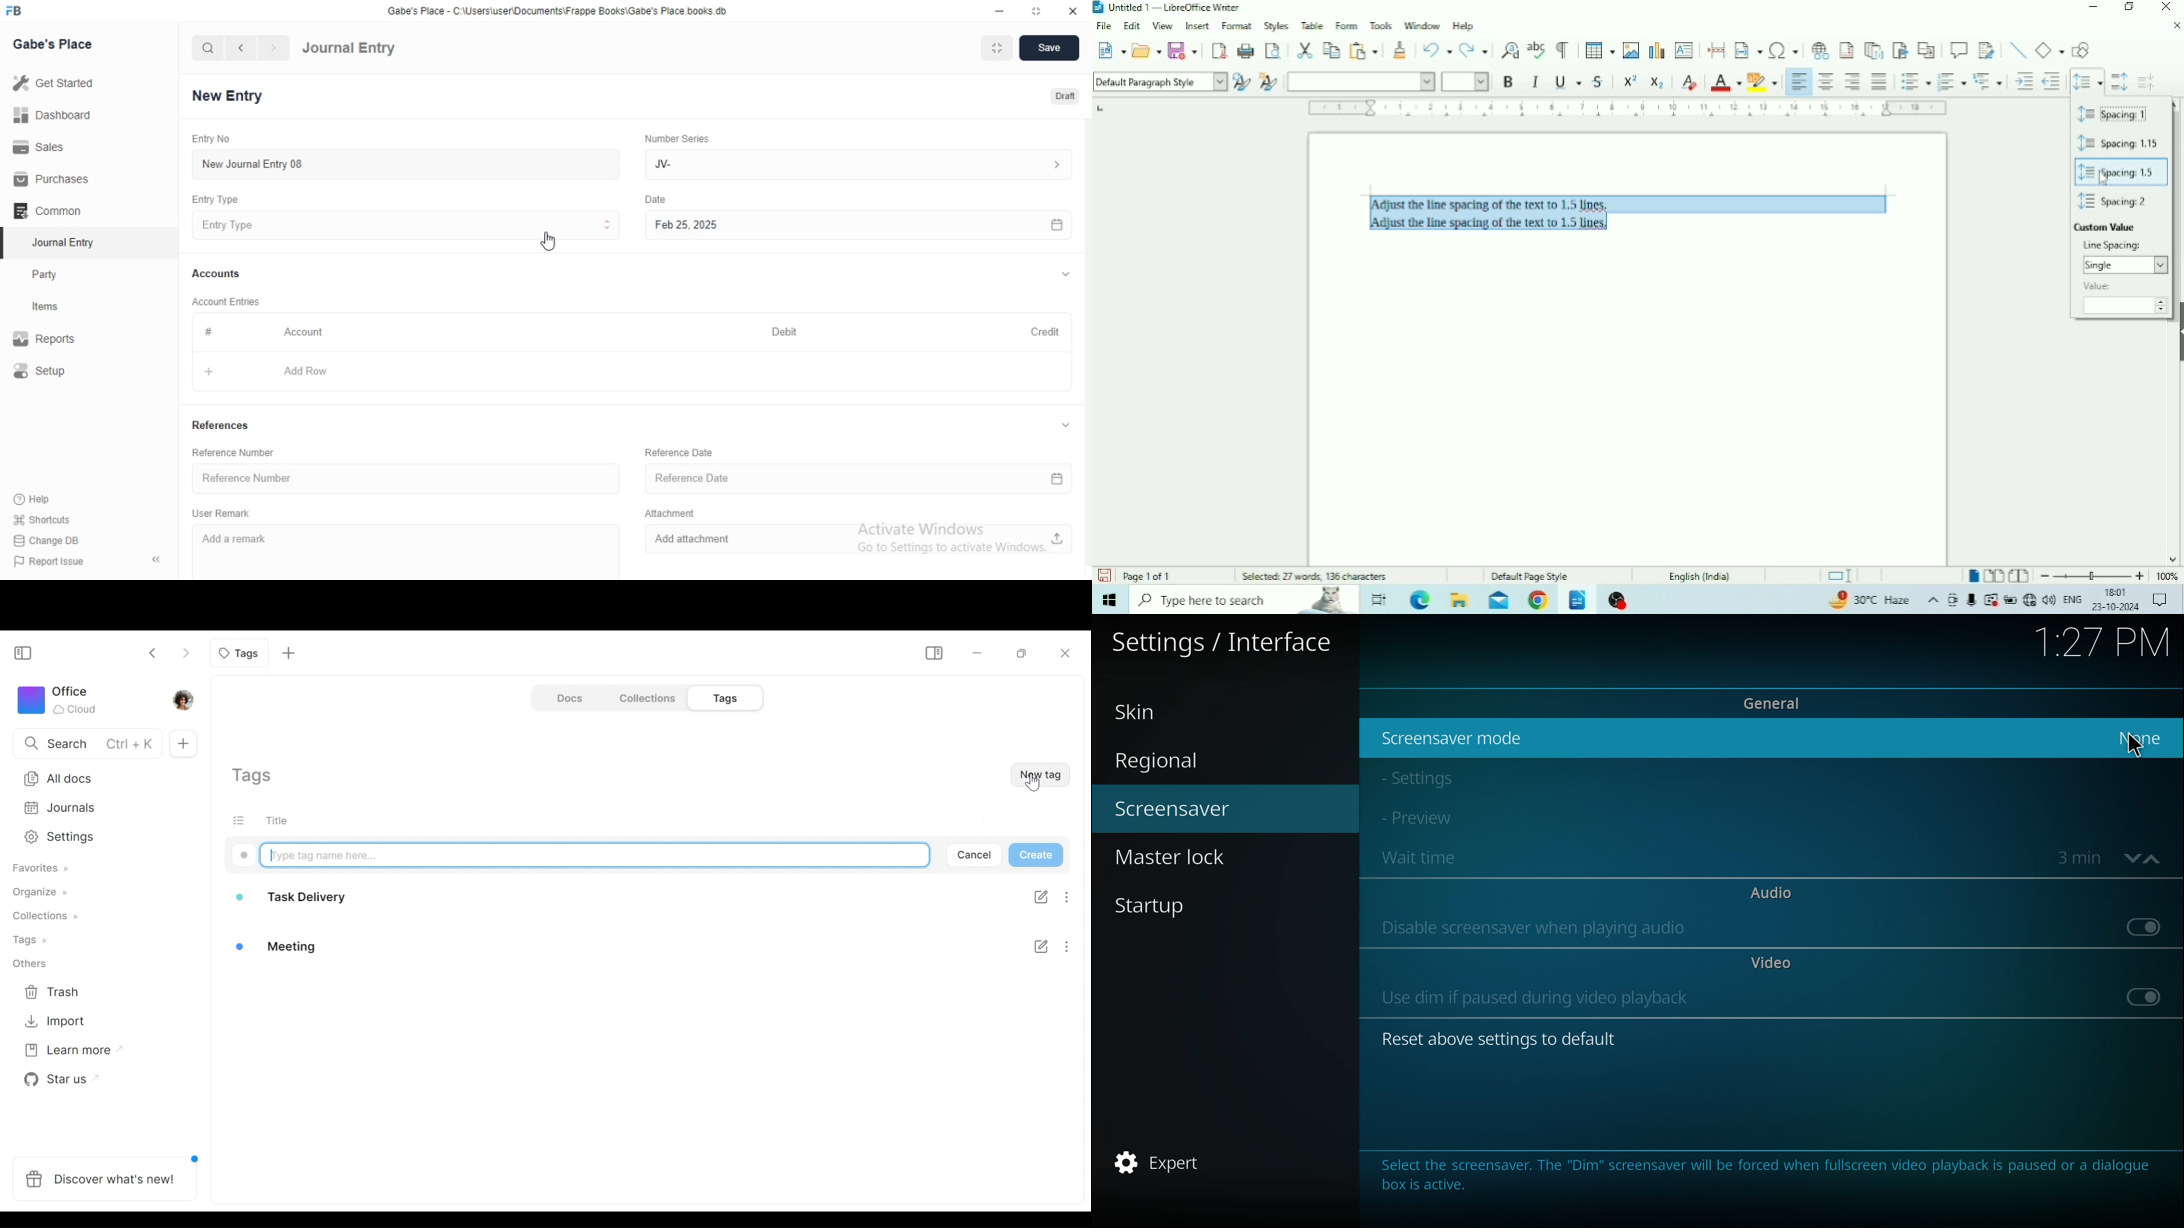  Describe the element at coordinates (1768, 963) in the screenshot. I see `video` at that location.